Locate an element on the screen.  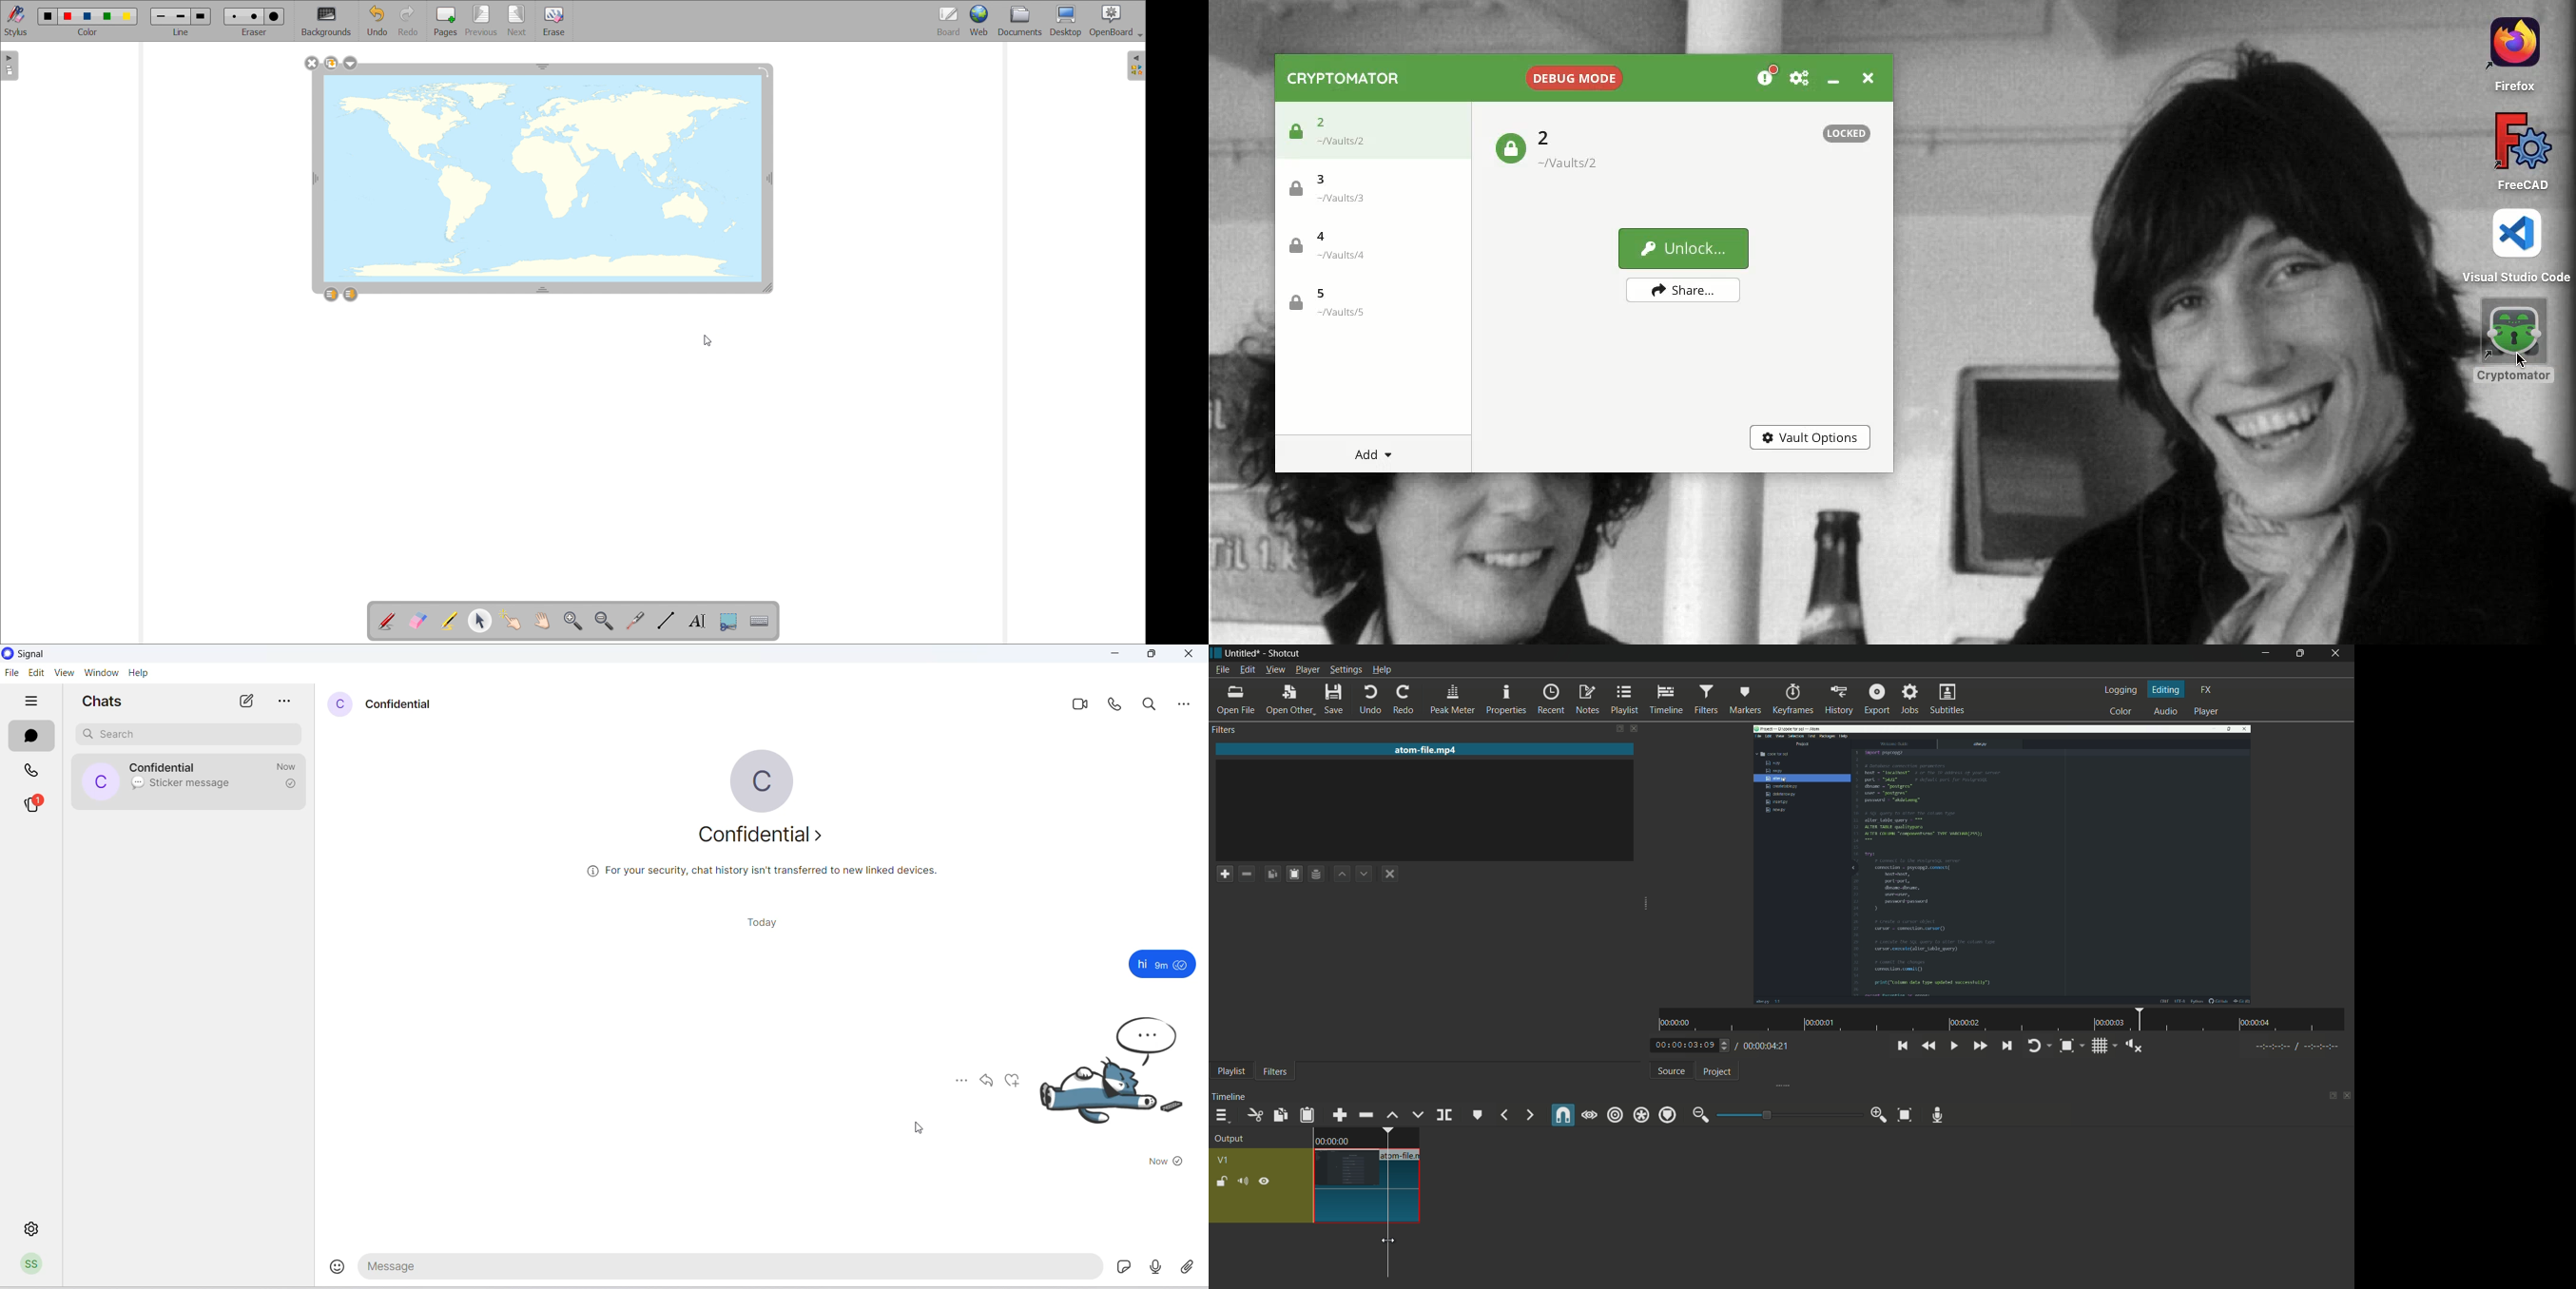
profile picture is located at coordinates (99, 782).